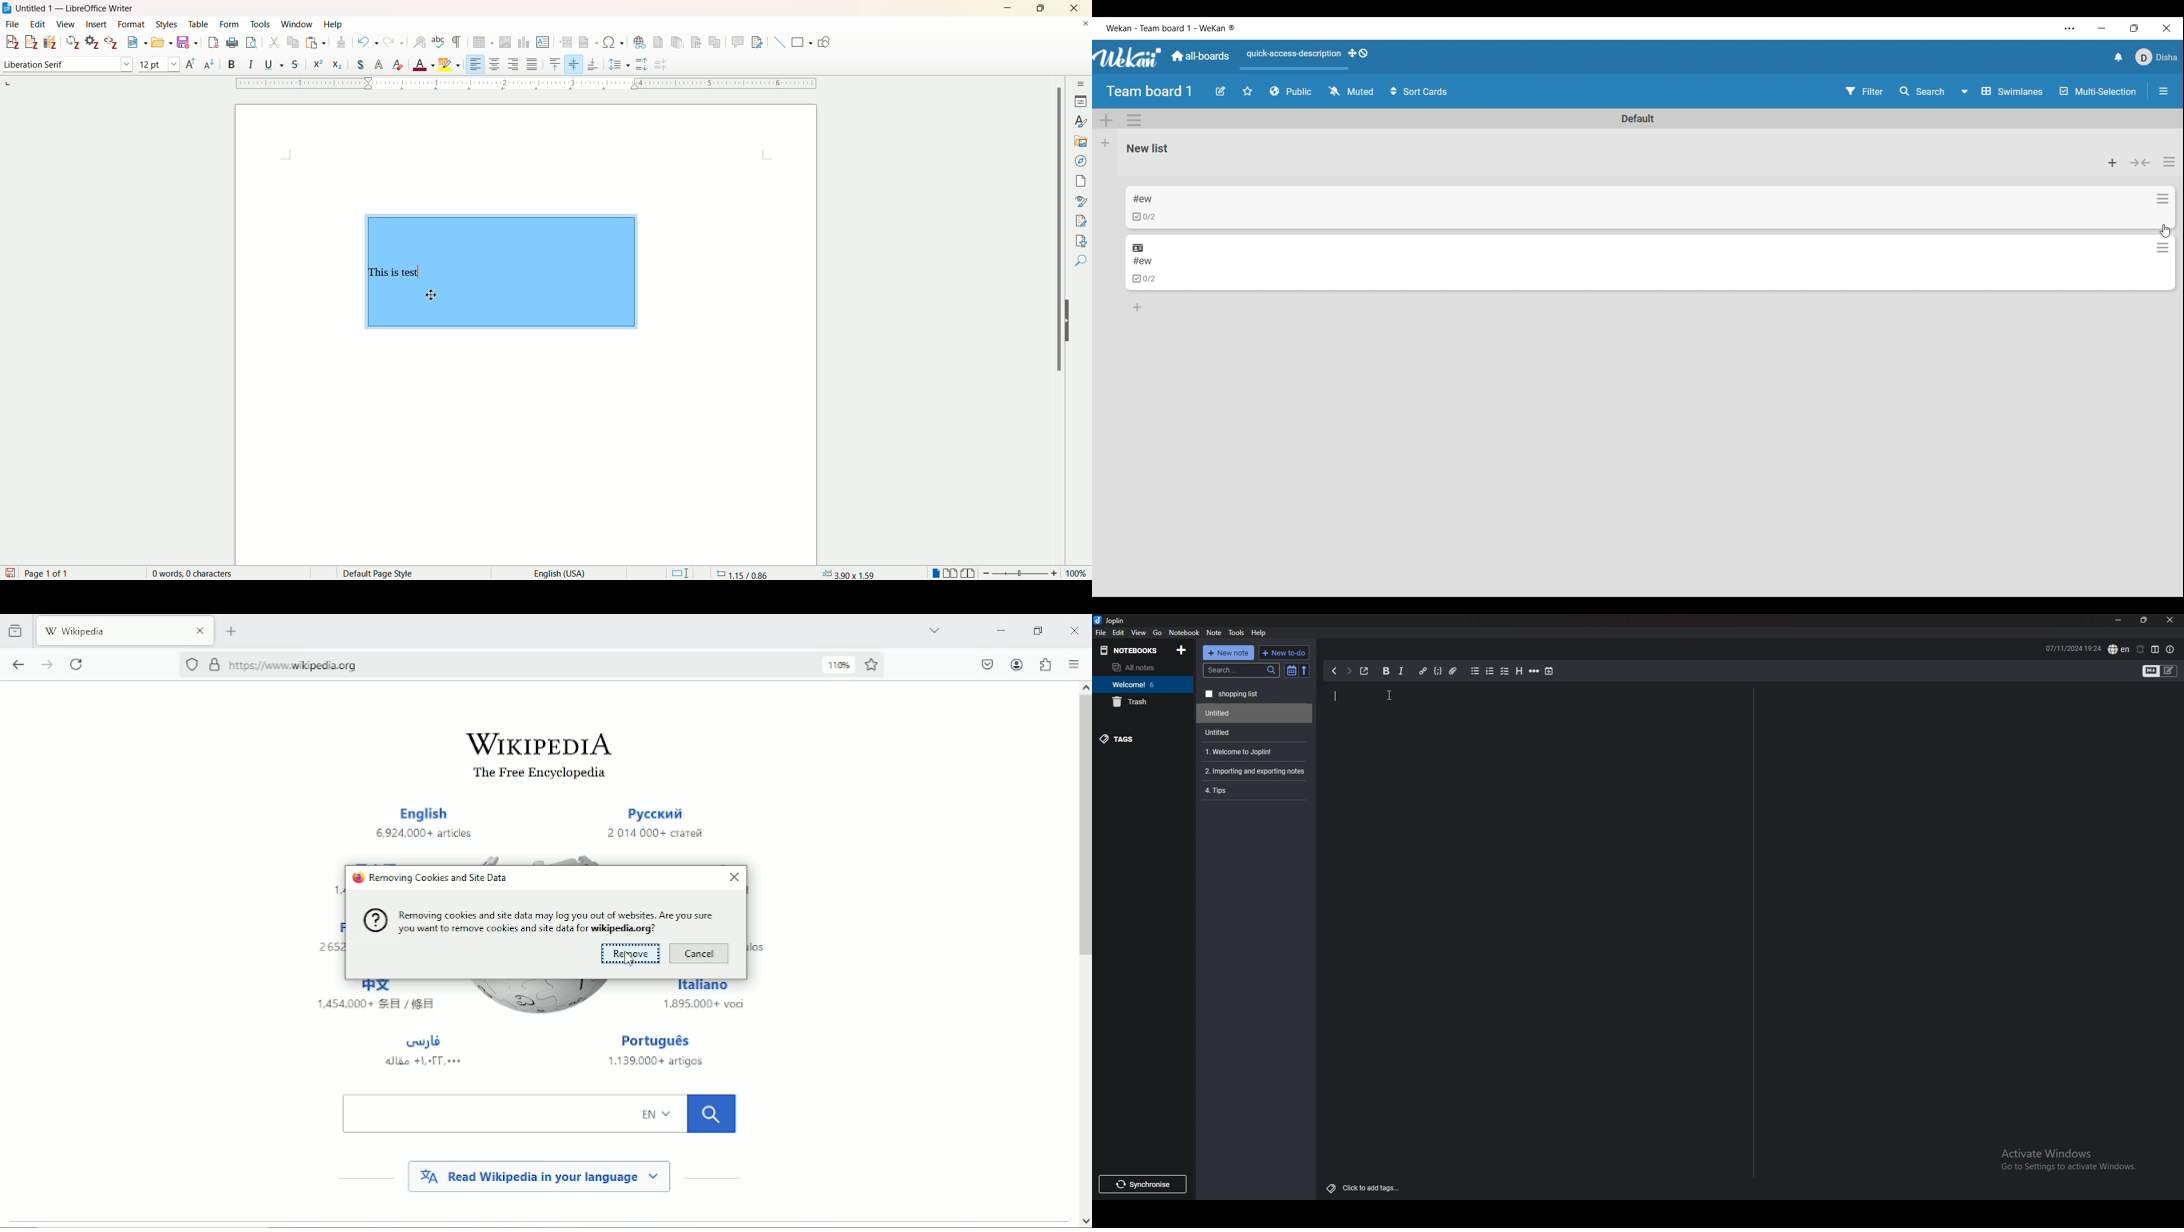  What do you see at coordinates (419, 63) in the screenshot?
I see `line thickness` at bounding box center [419, 63].